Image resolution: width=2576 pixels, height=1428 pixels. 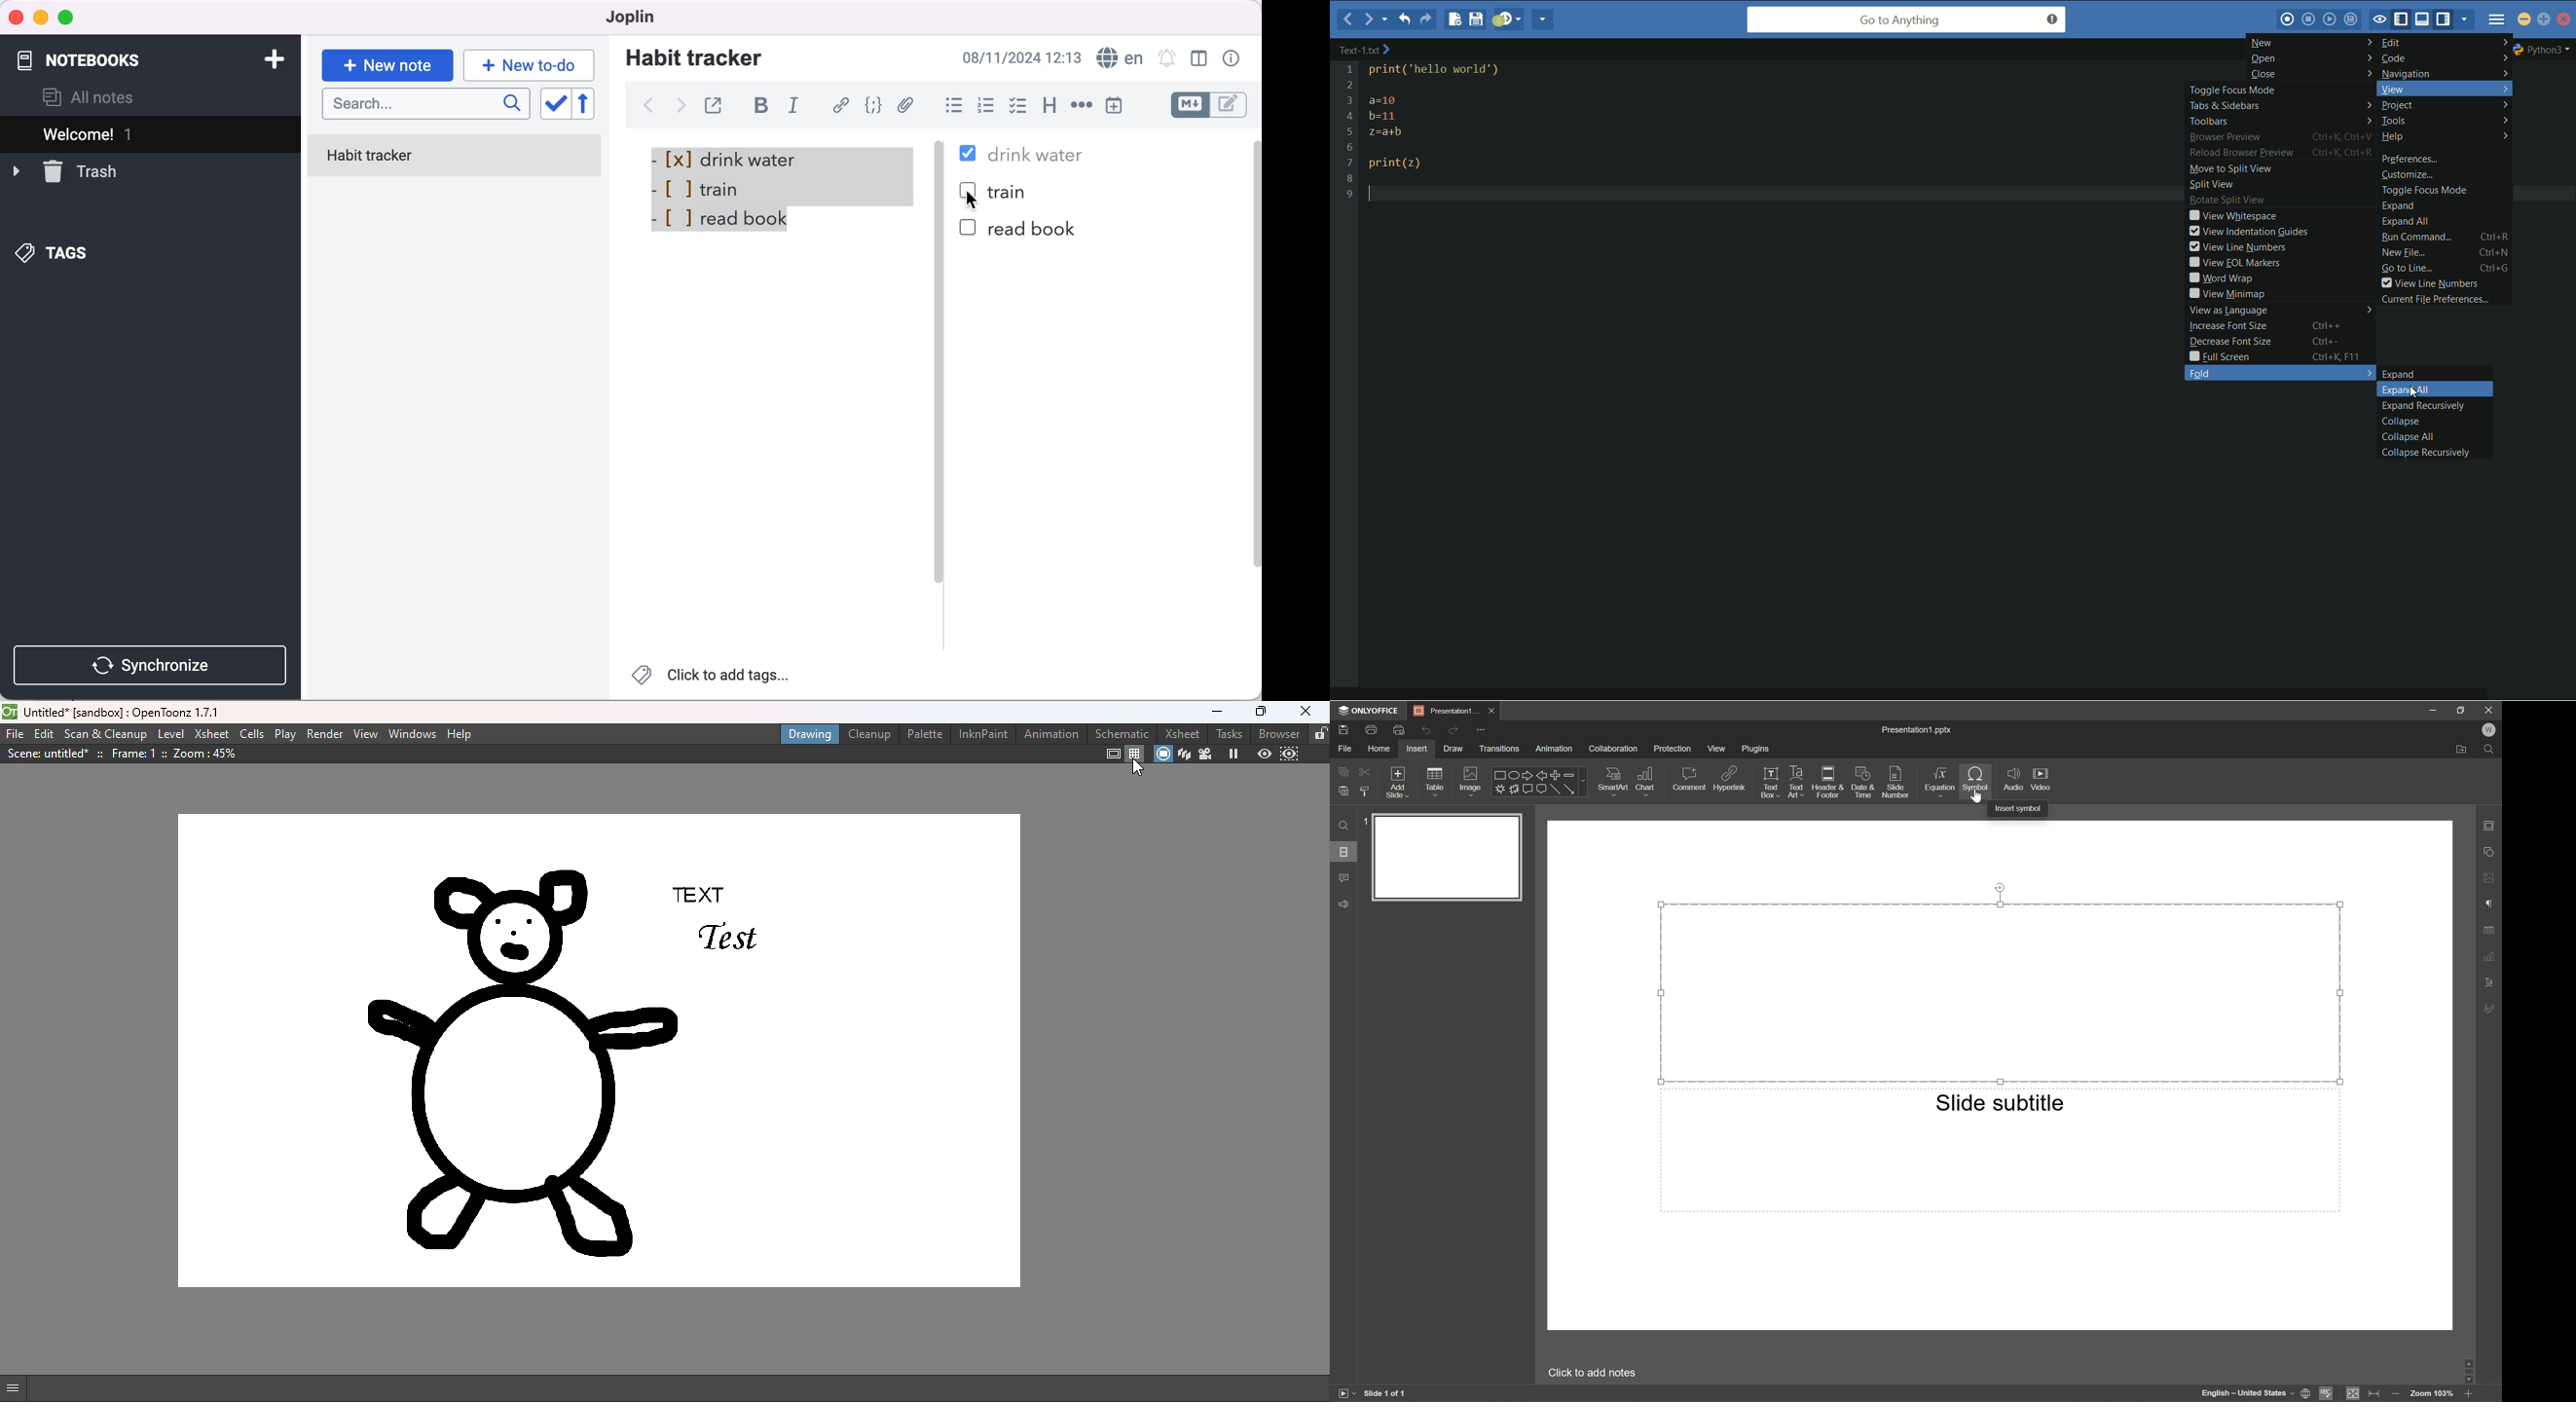 I want to click on split view, so click(x=2212, y=186).